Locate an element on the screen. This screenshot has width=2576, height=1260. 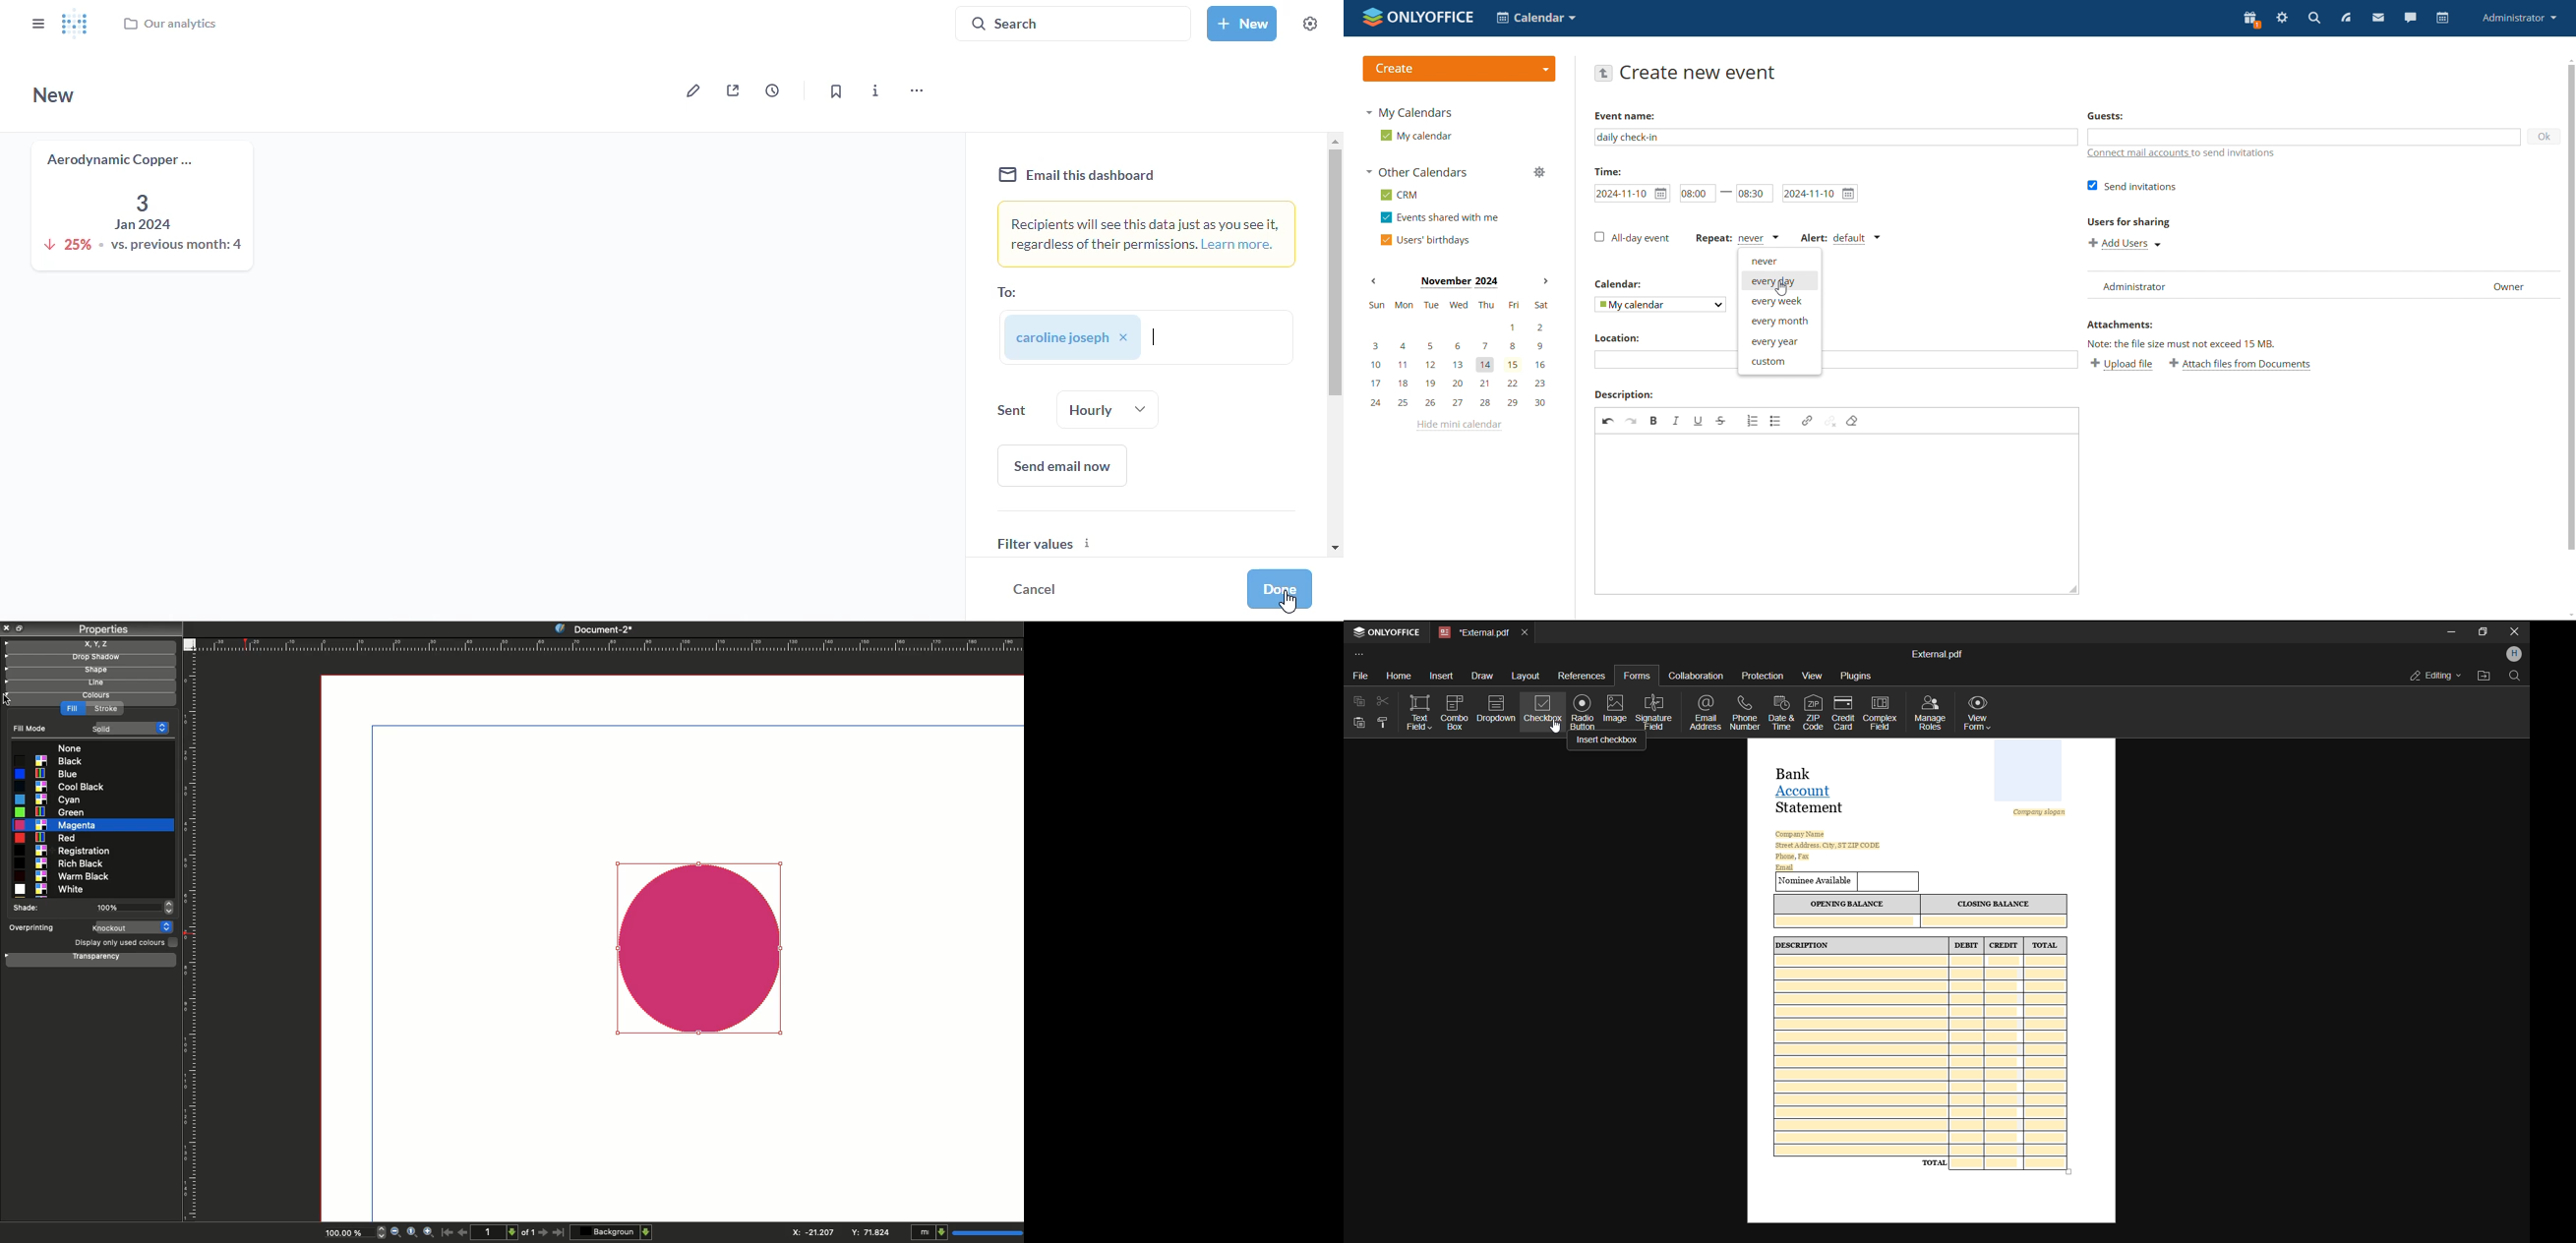
manage roles is located at coordinates (1930, 711).